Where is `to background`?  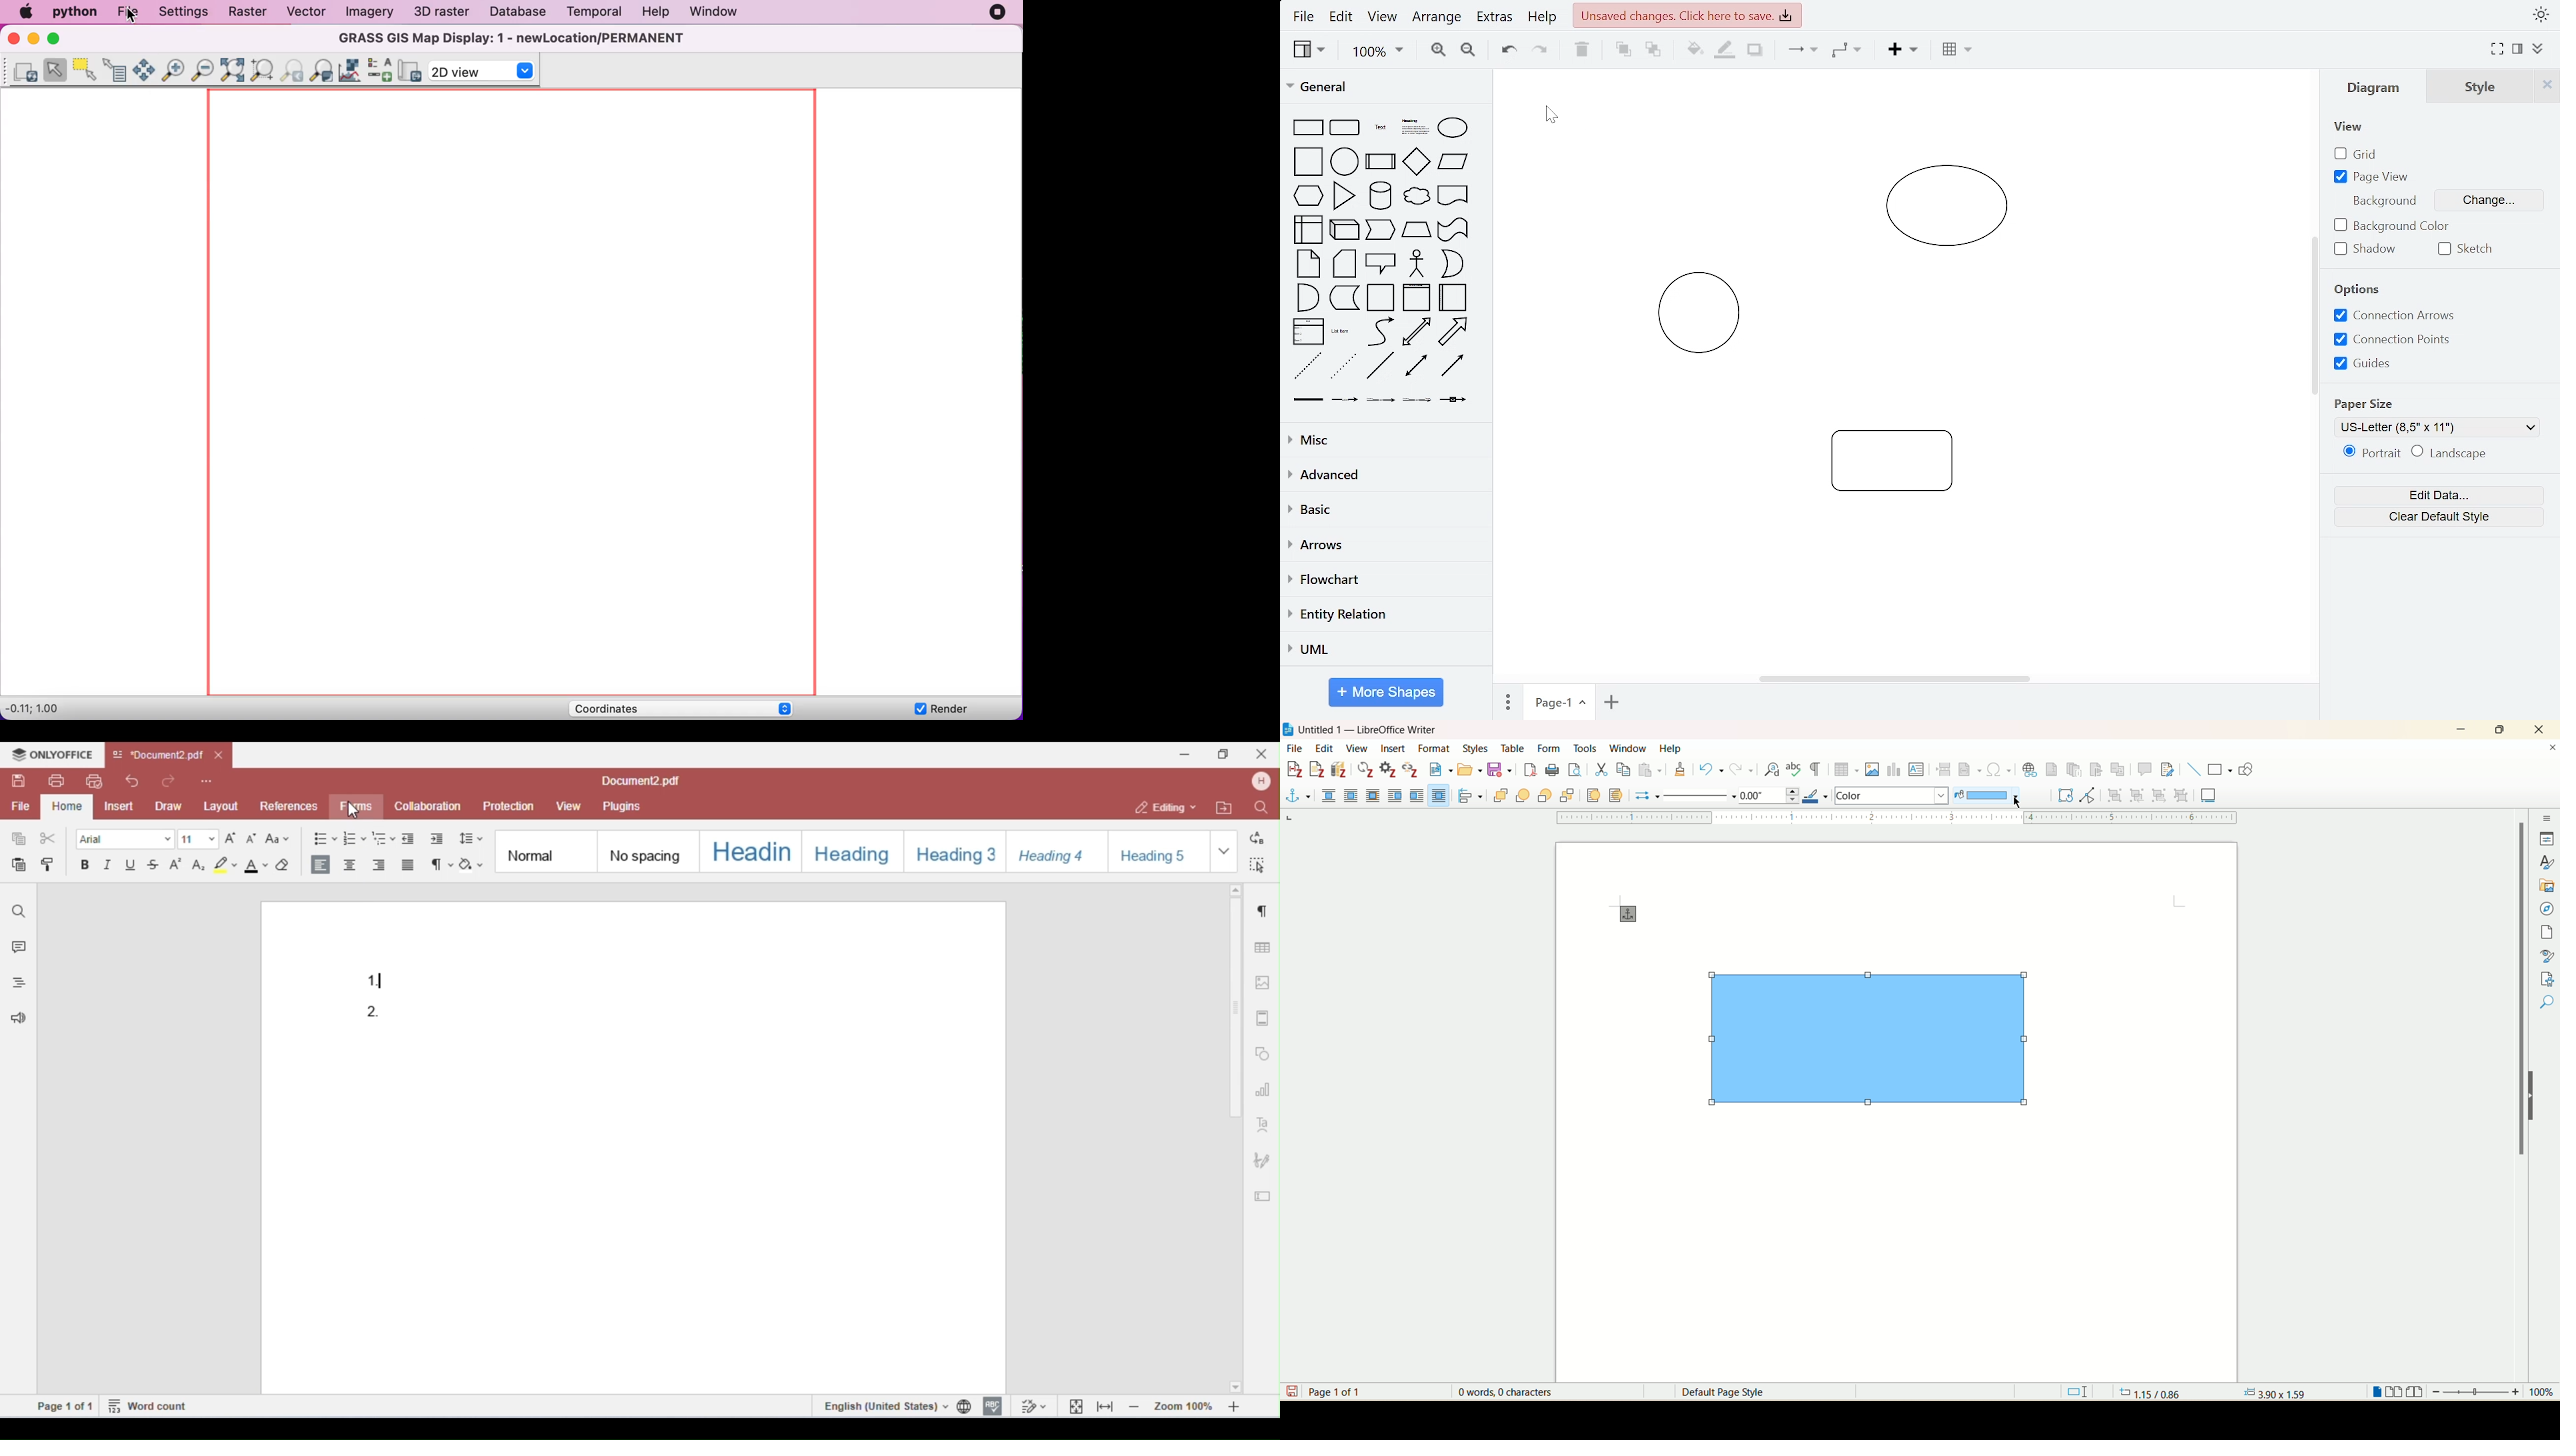
to background is located at coordinates (1618, 795).